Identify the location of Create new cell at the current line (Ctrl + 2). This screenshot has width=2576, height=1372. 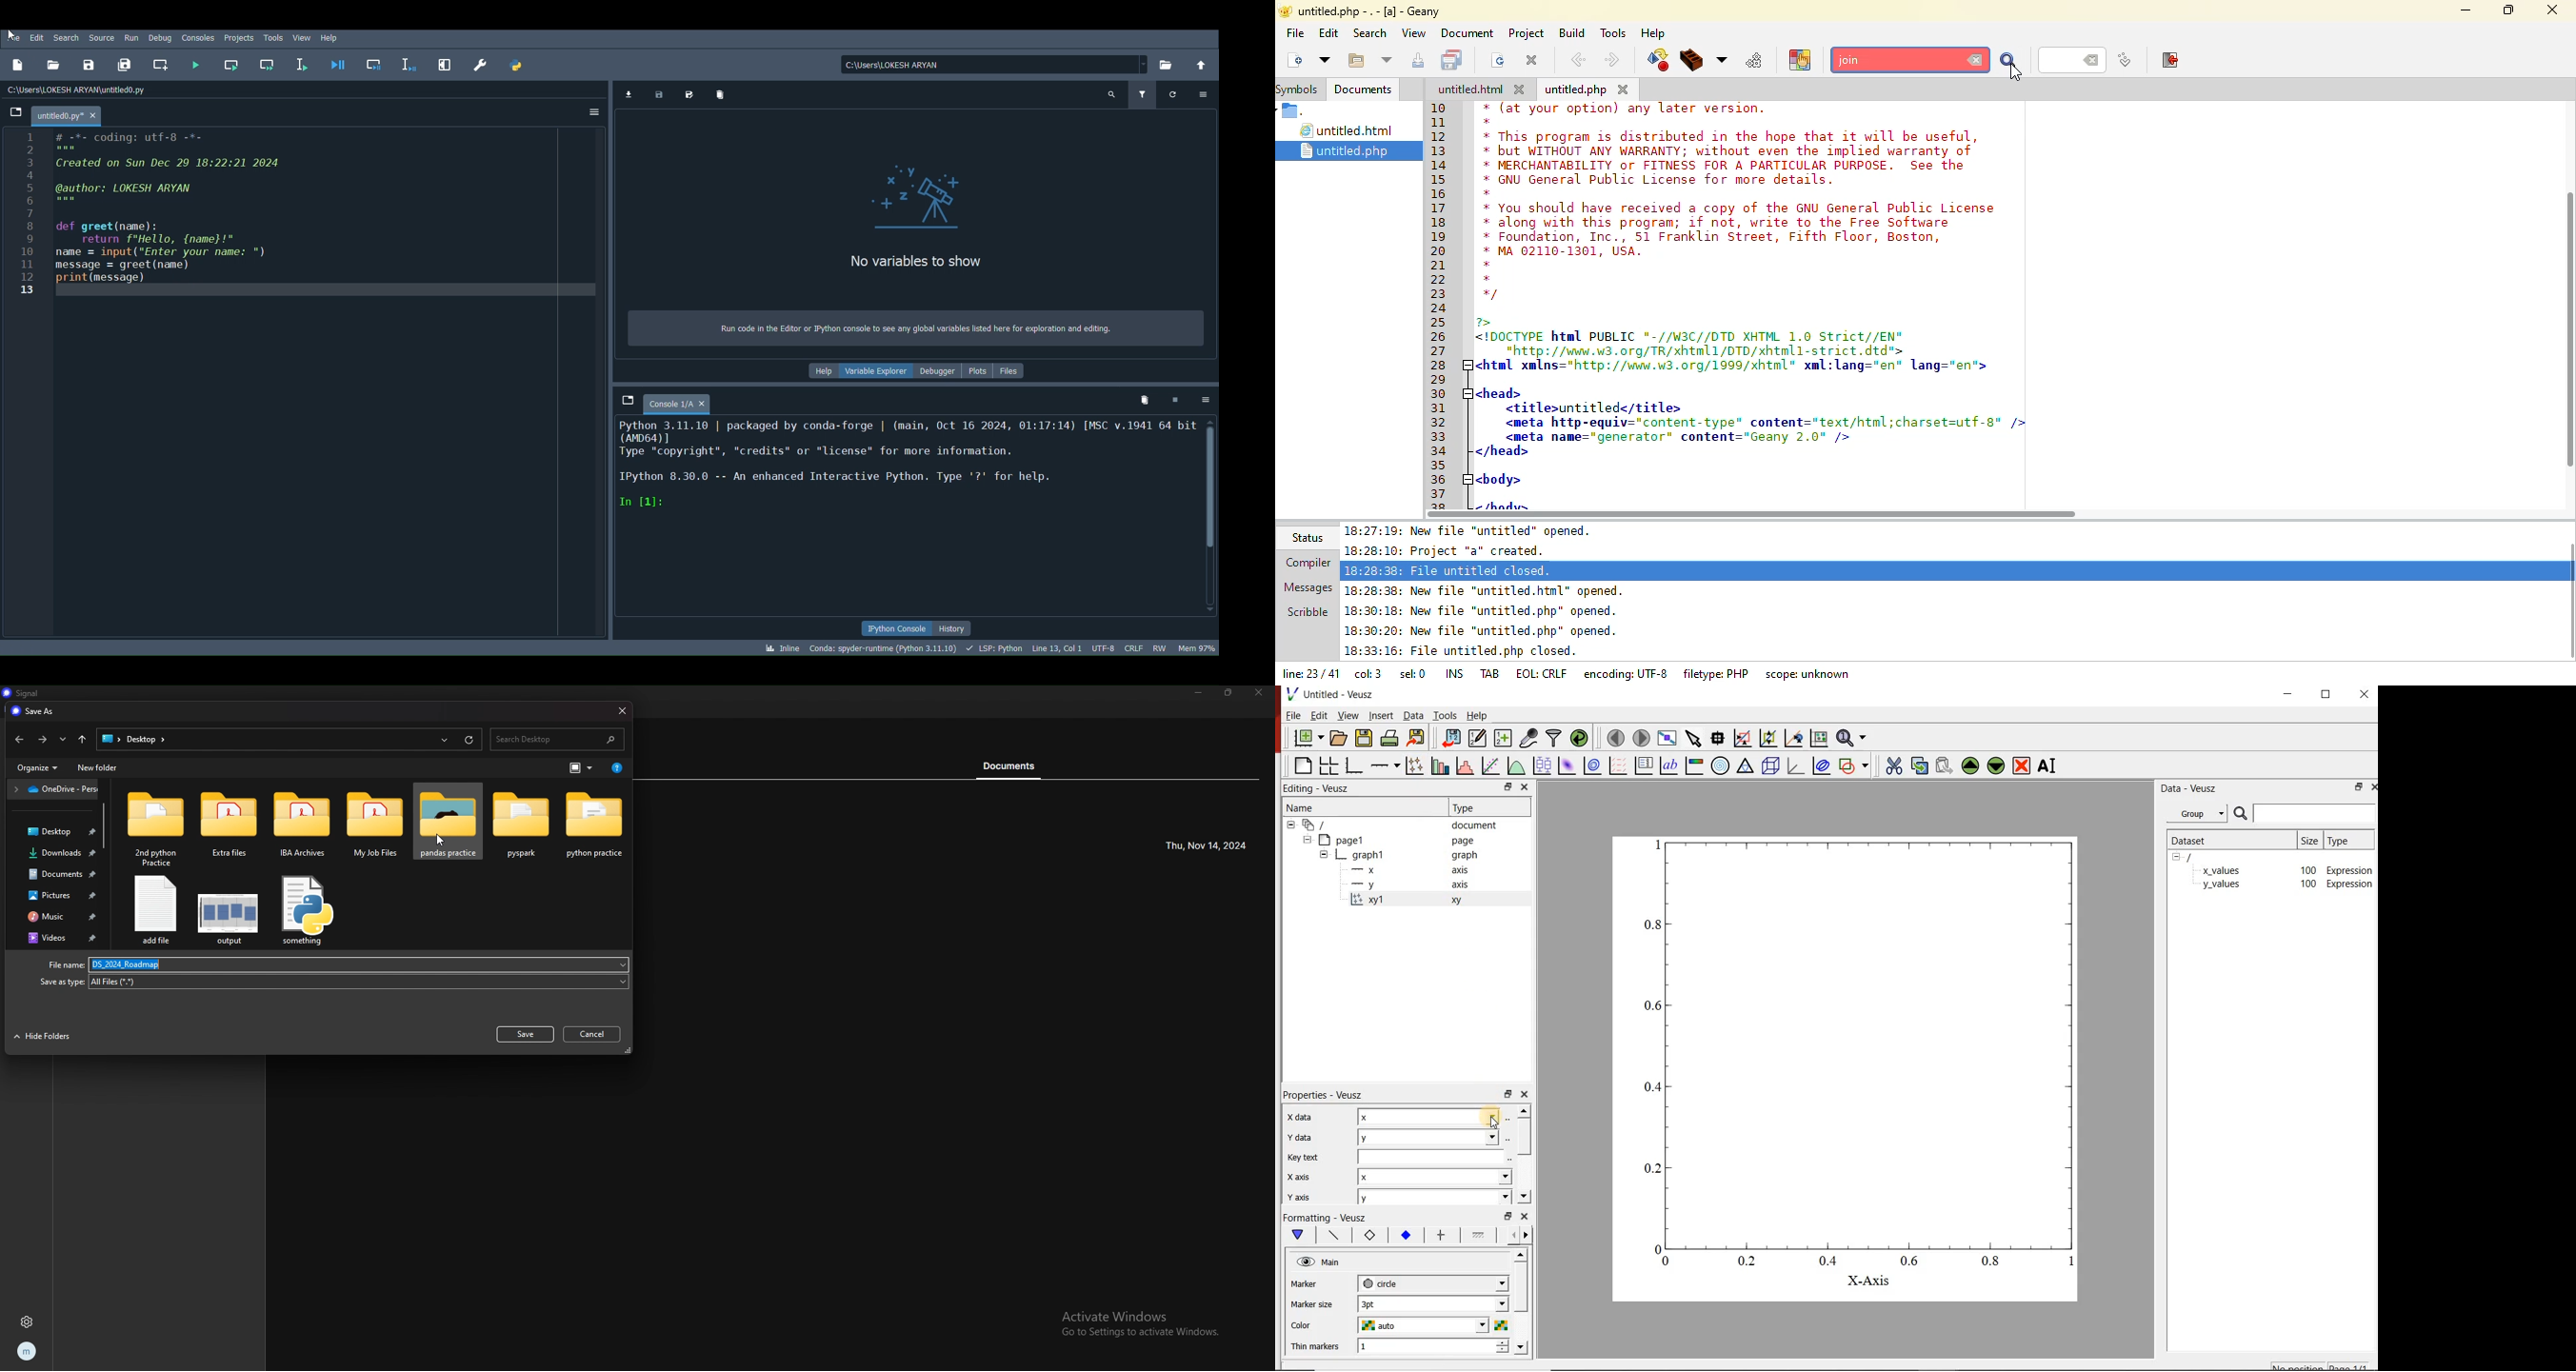
(161, 63).